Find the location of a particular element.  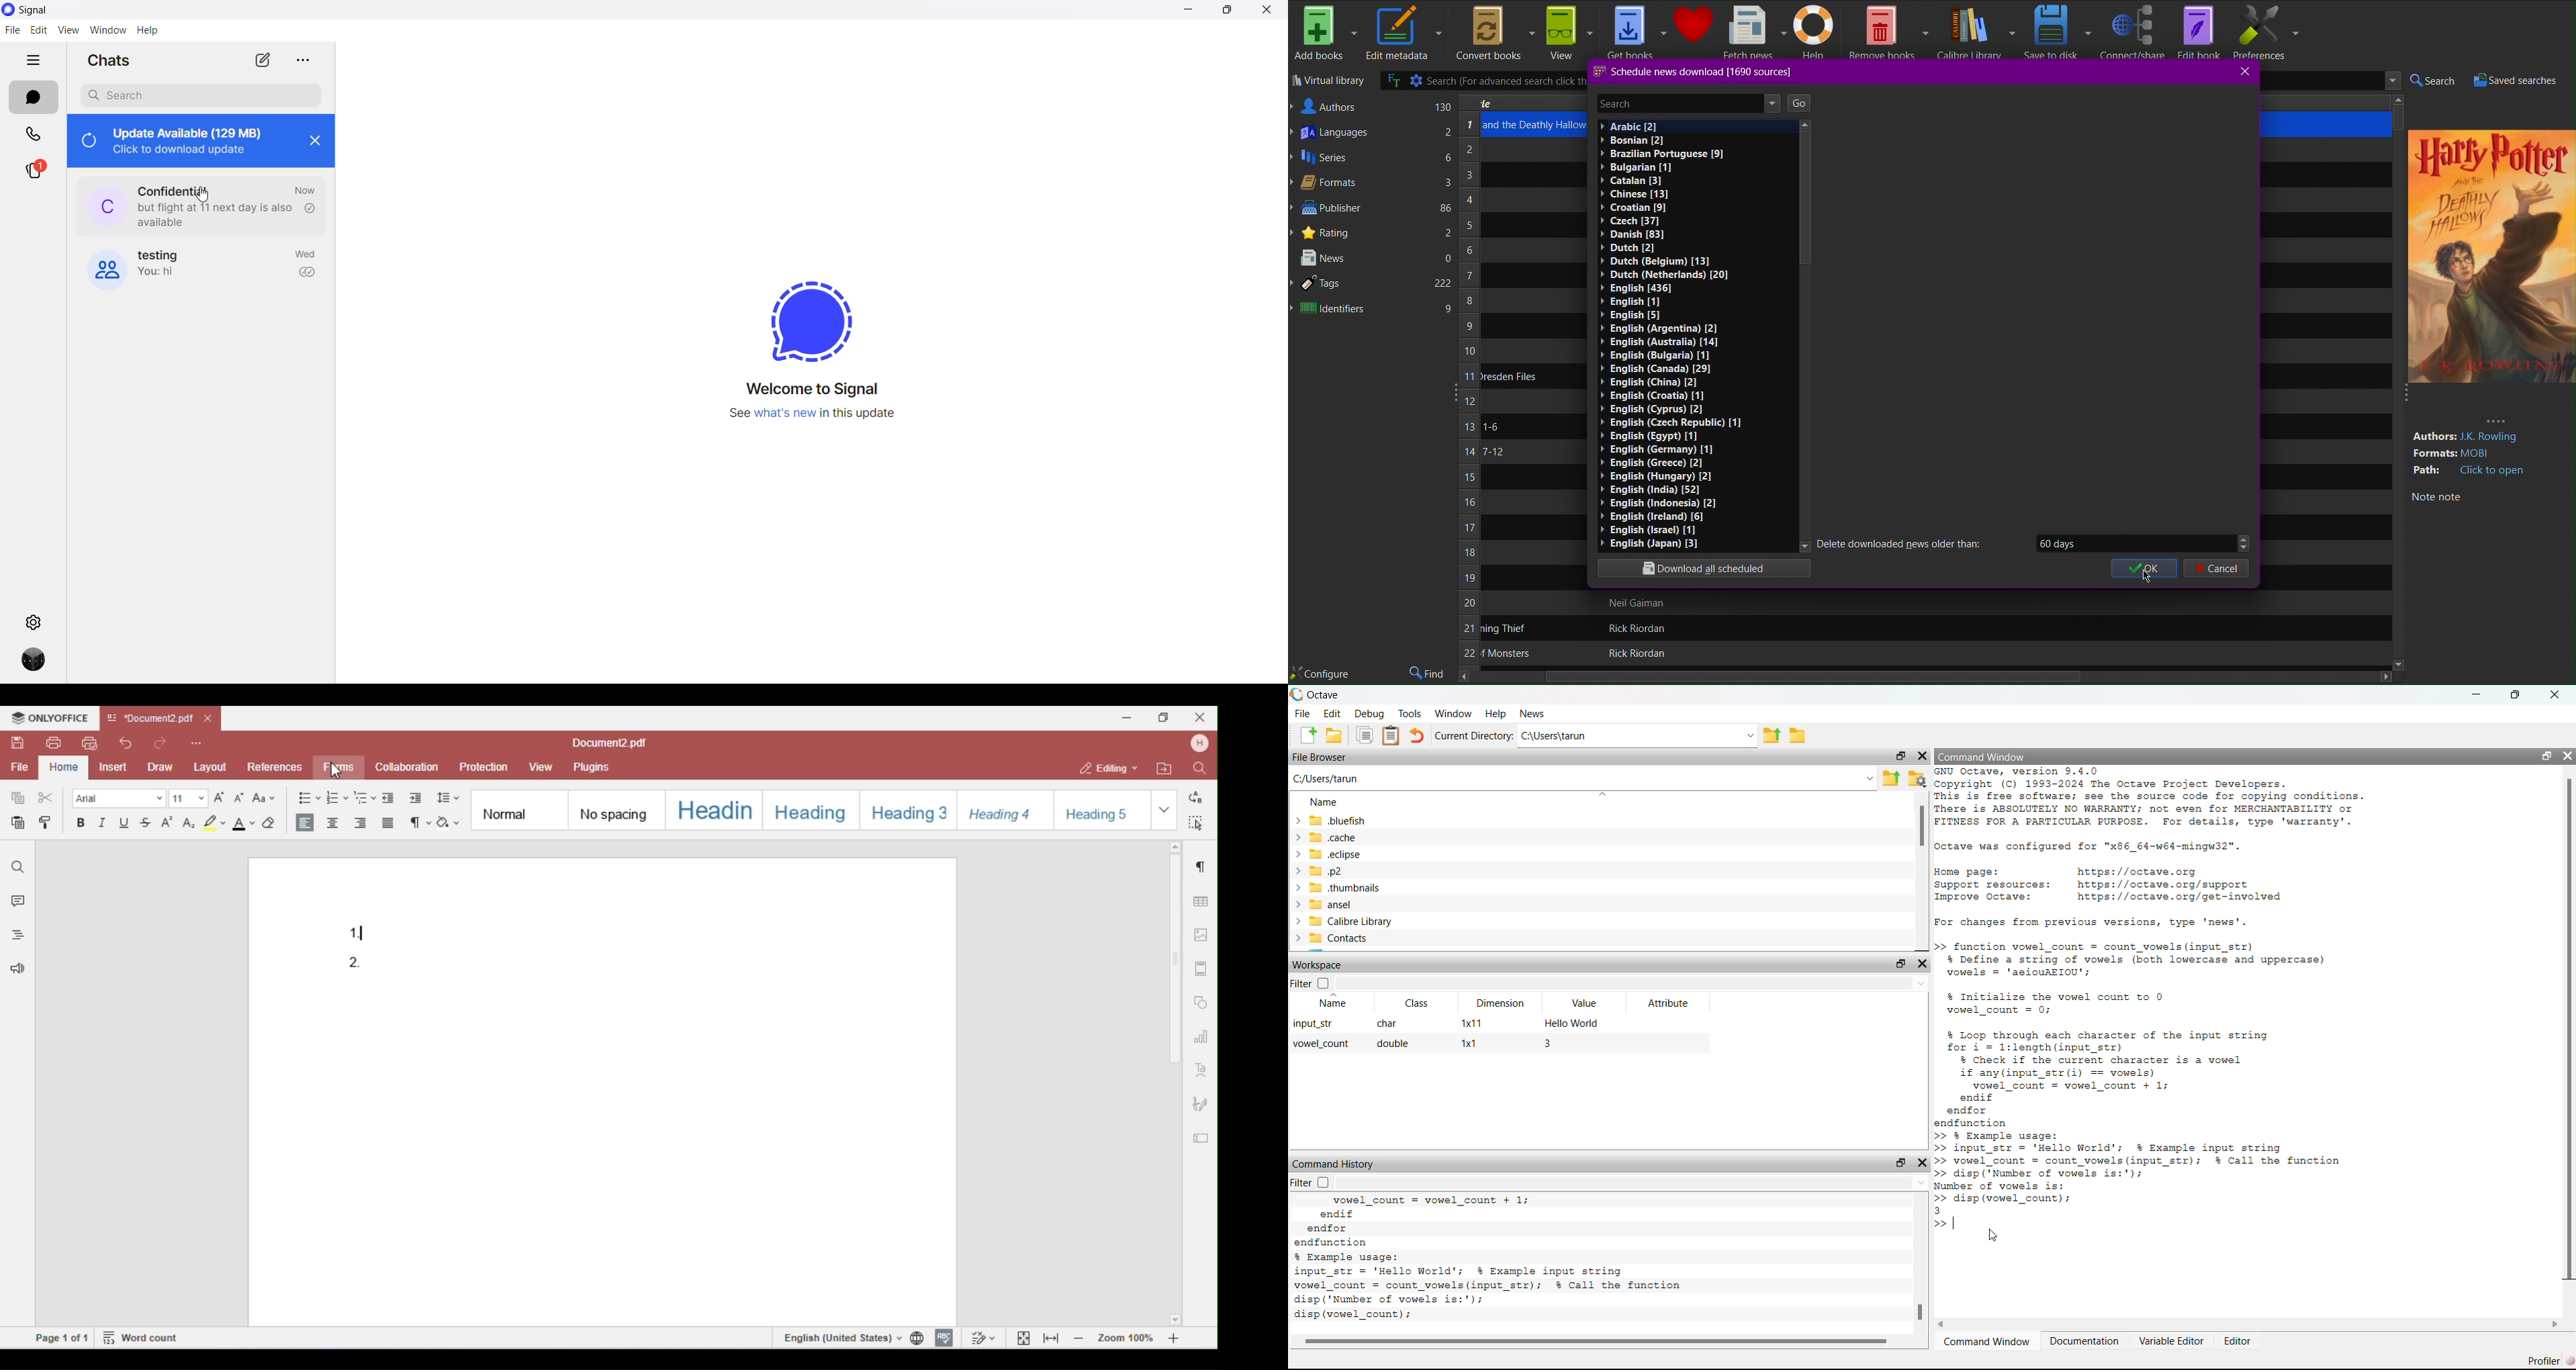

.thumbnails is located at coordinates (1346, 888).